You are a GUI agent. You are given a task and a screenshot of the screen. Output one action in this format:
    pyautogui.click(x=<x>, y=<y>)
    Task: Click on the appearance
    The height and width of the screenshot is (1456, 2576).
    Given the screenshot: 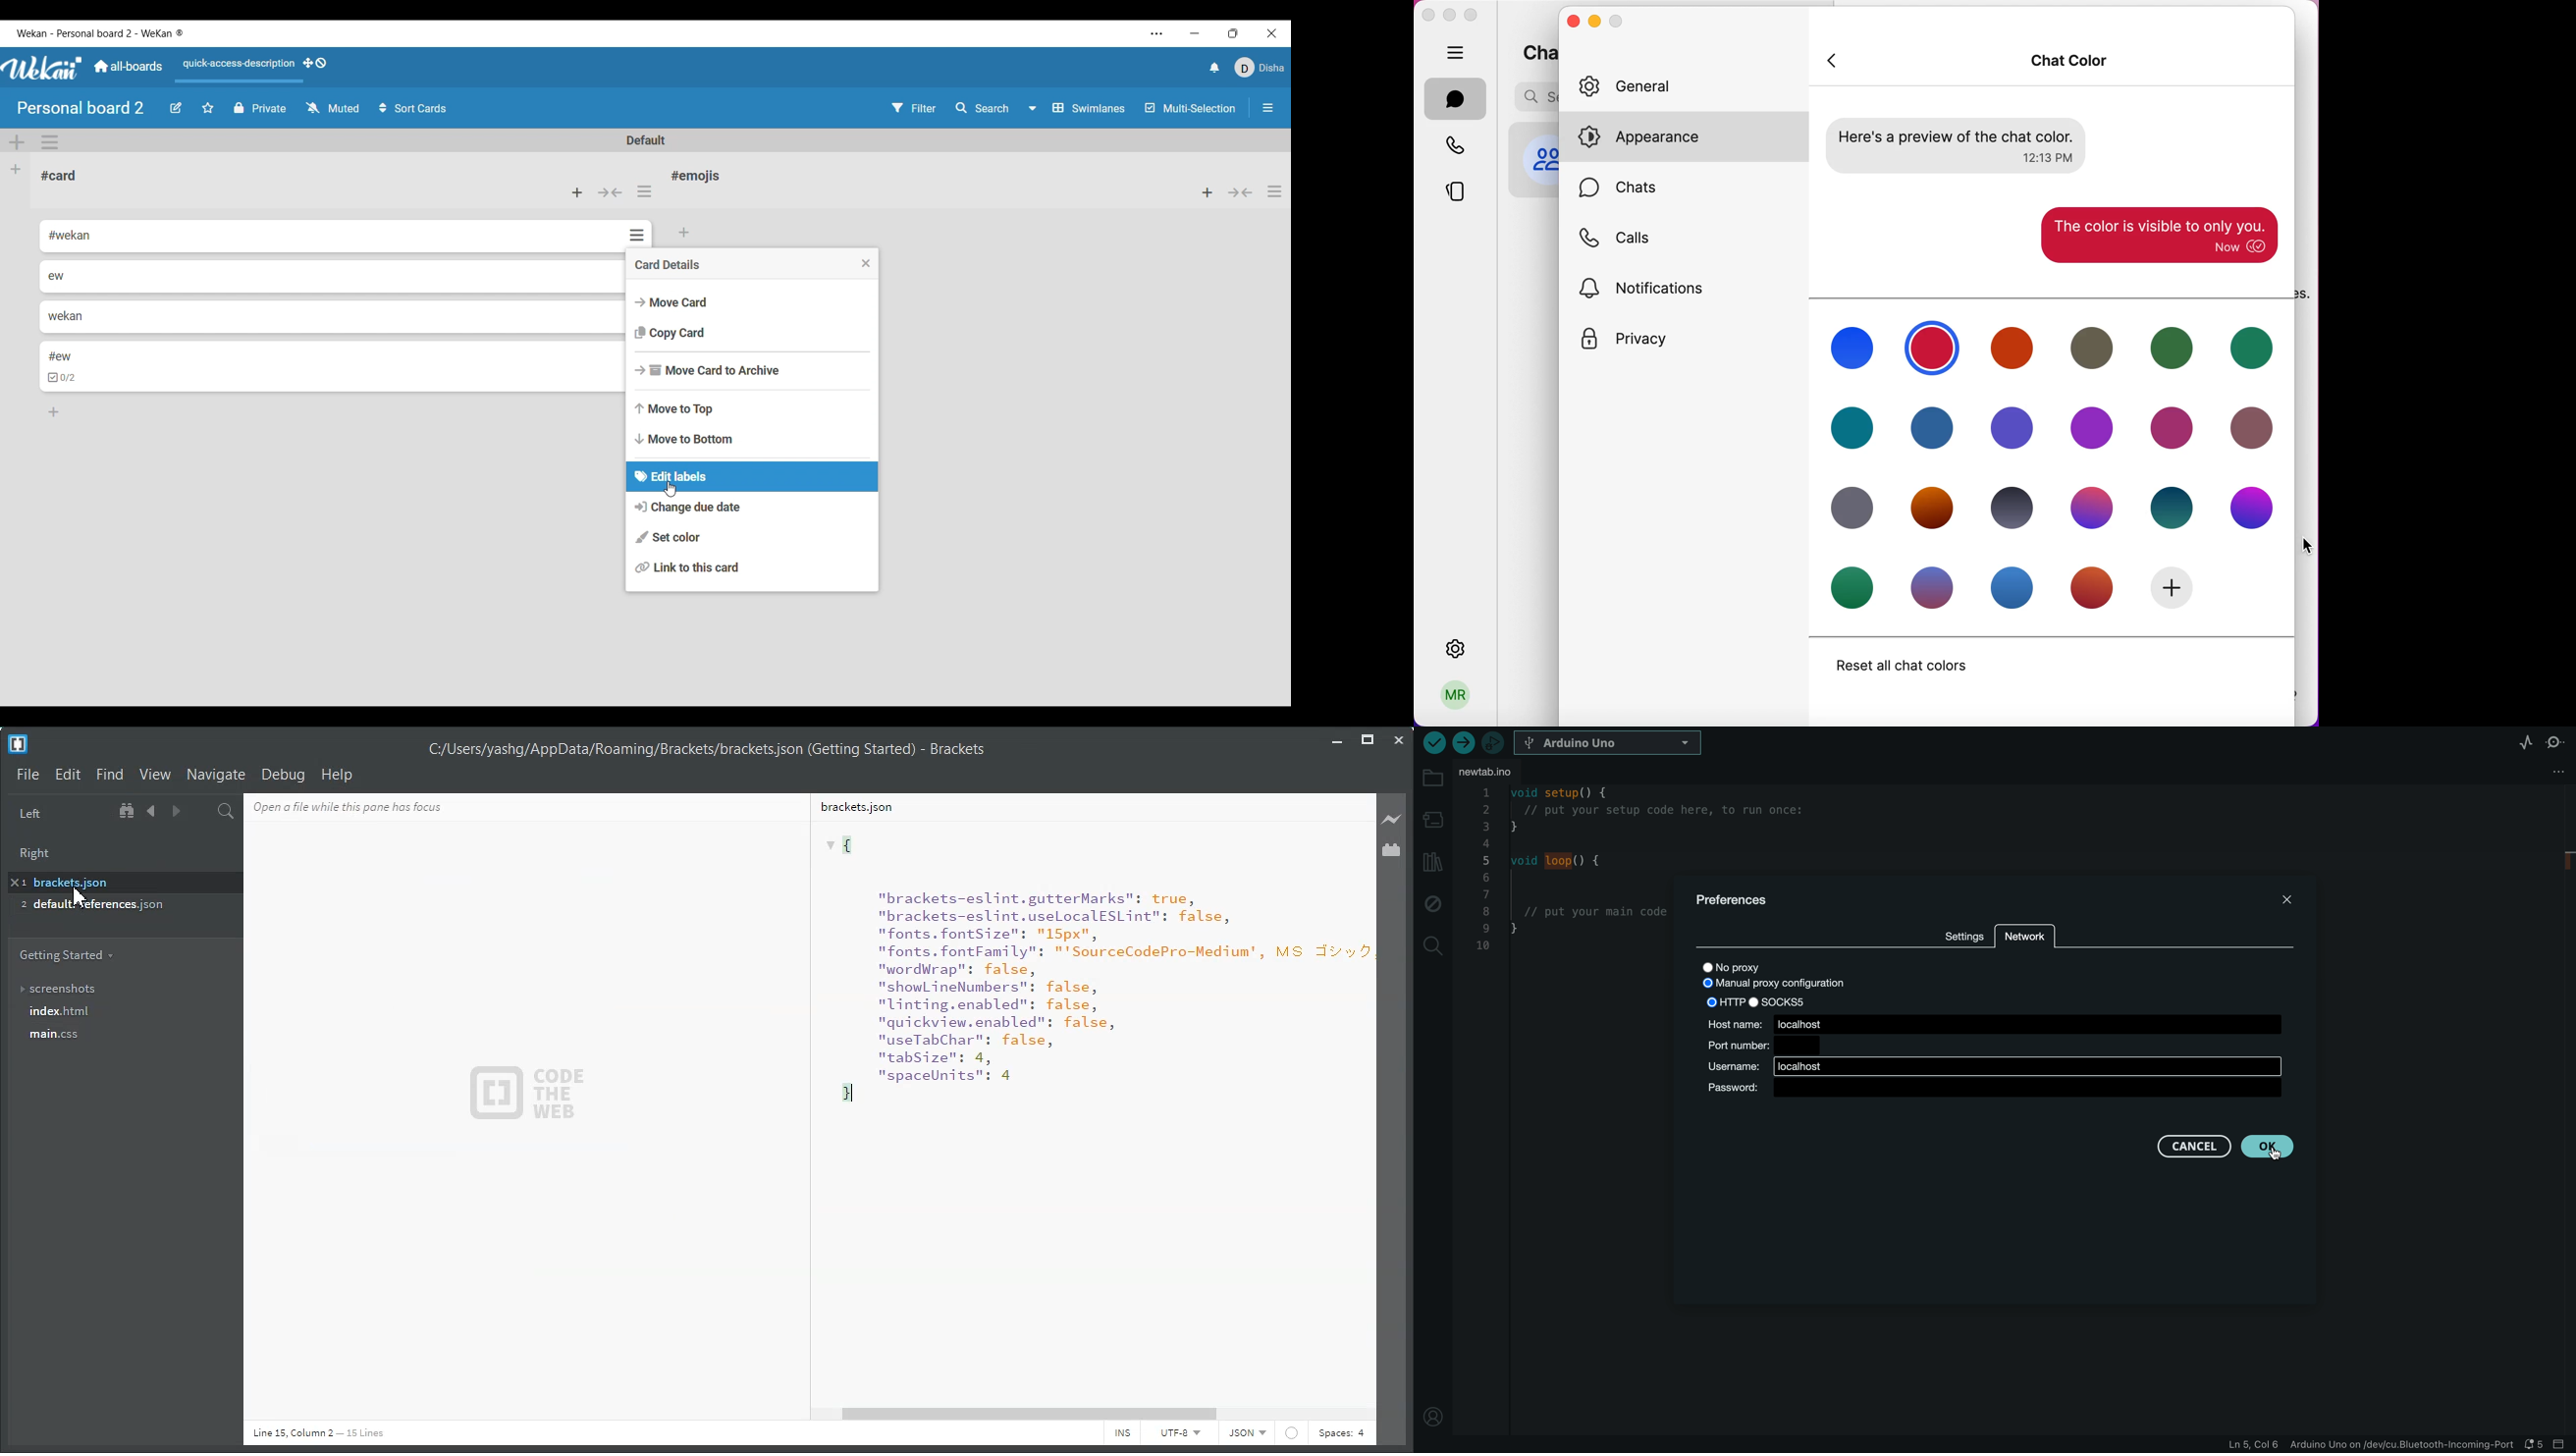 What is the action you would take?
    pyautogui.click(x=1693, y=139)
    